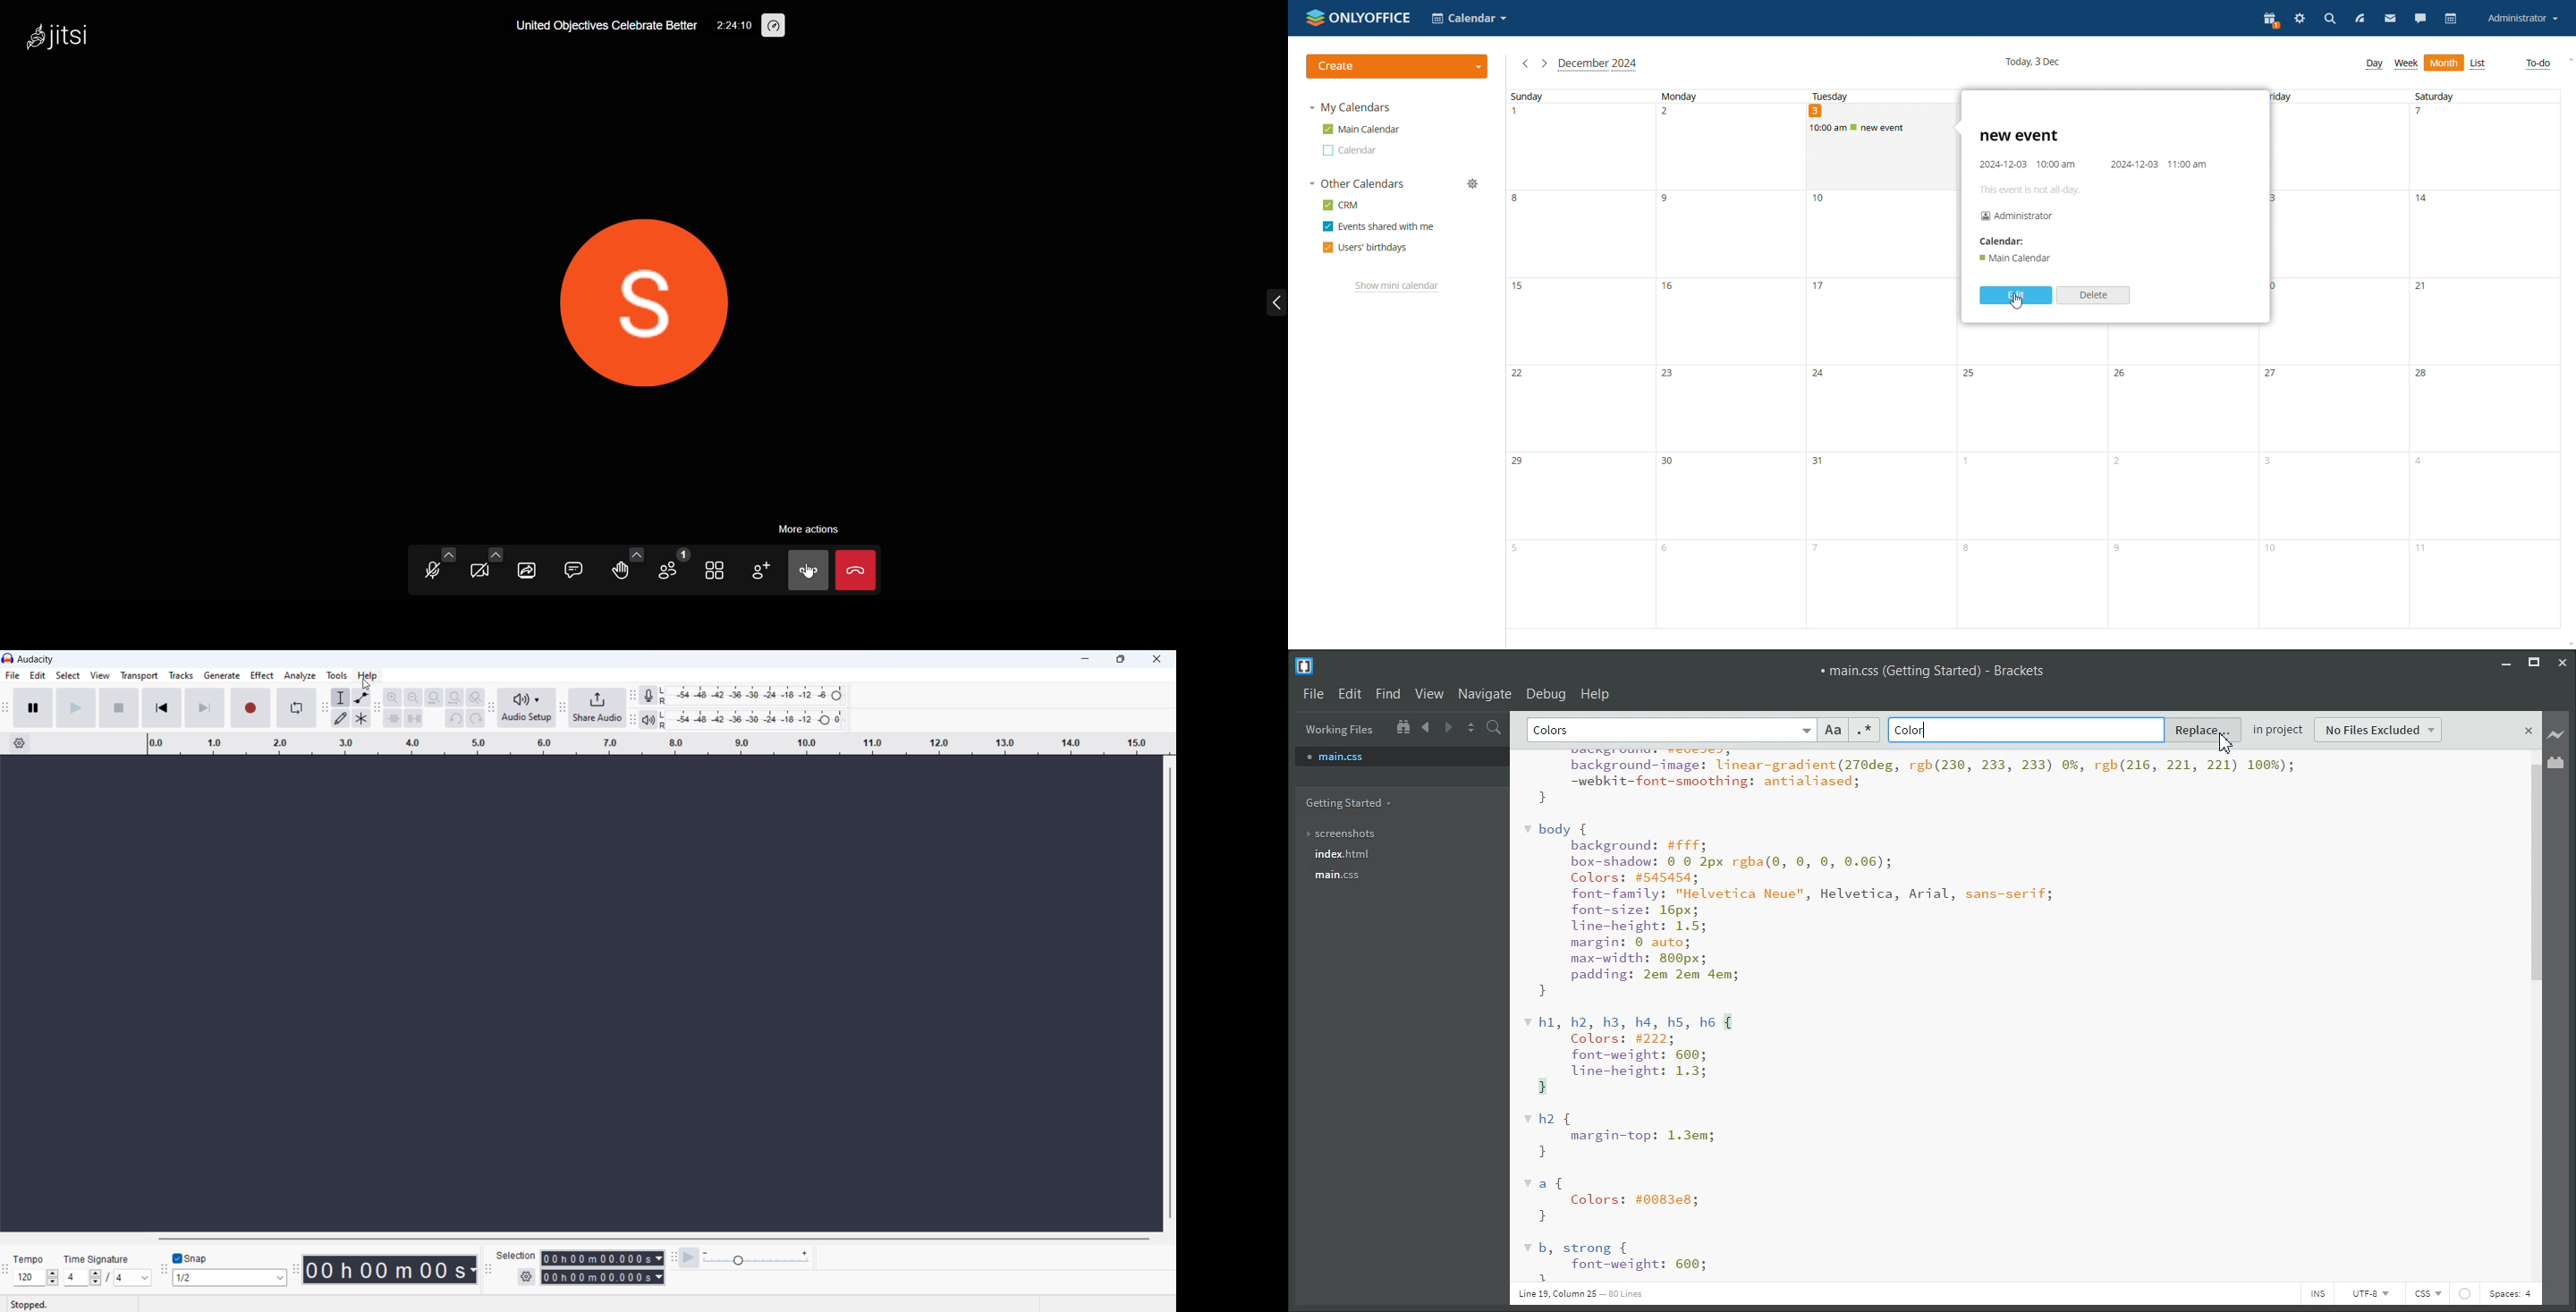 This screenshot has height=1316, width=2576. I want to click on Getting Started, so click(1352, 803).